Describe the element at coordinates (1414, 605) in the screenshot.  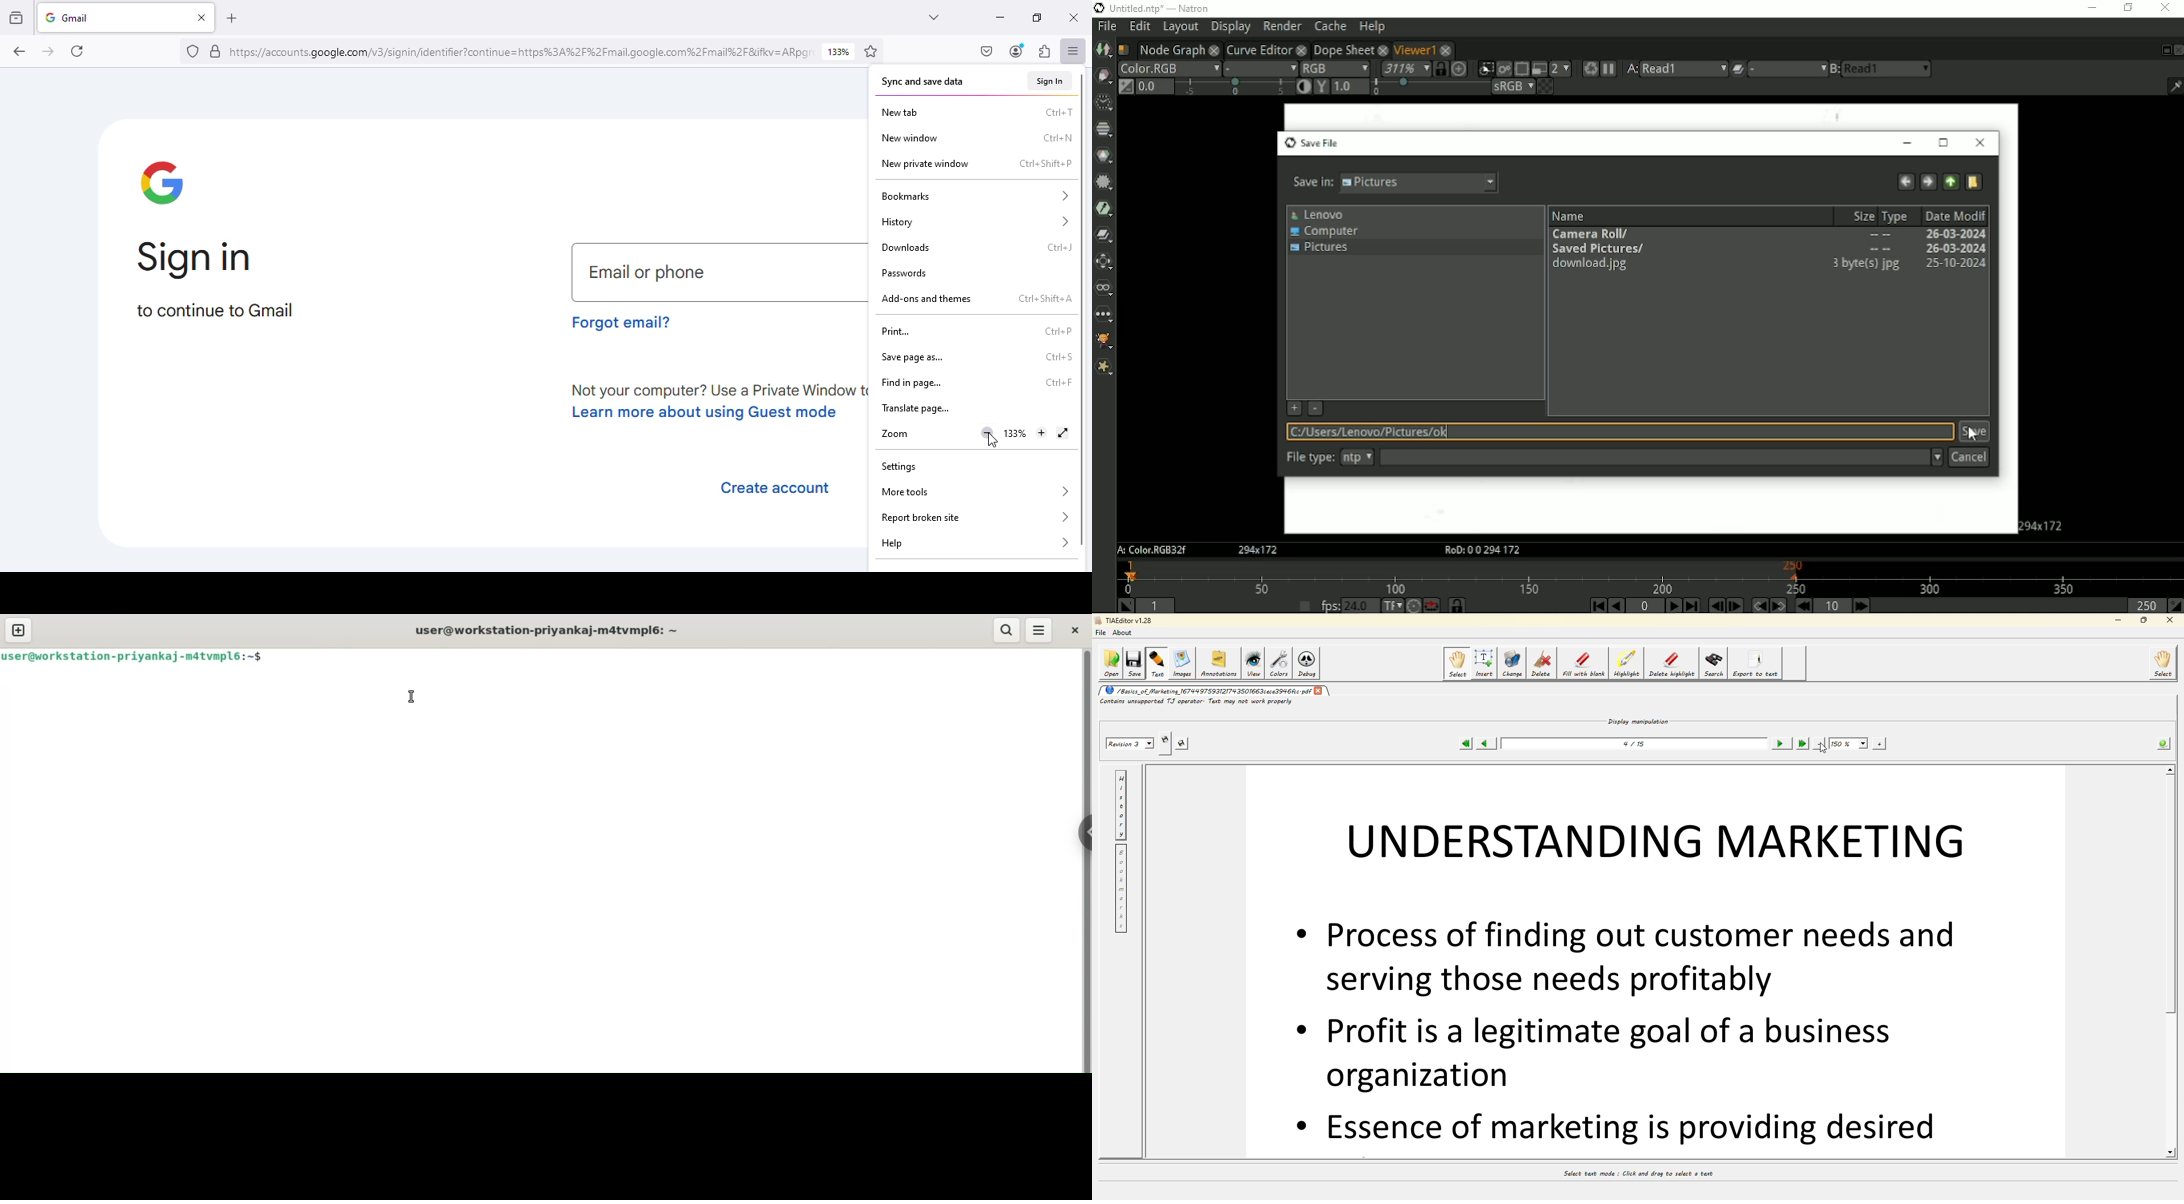
I see `Turbo mode` at that location.